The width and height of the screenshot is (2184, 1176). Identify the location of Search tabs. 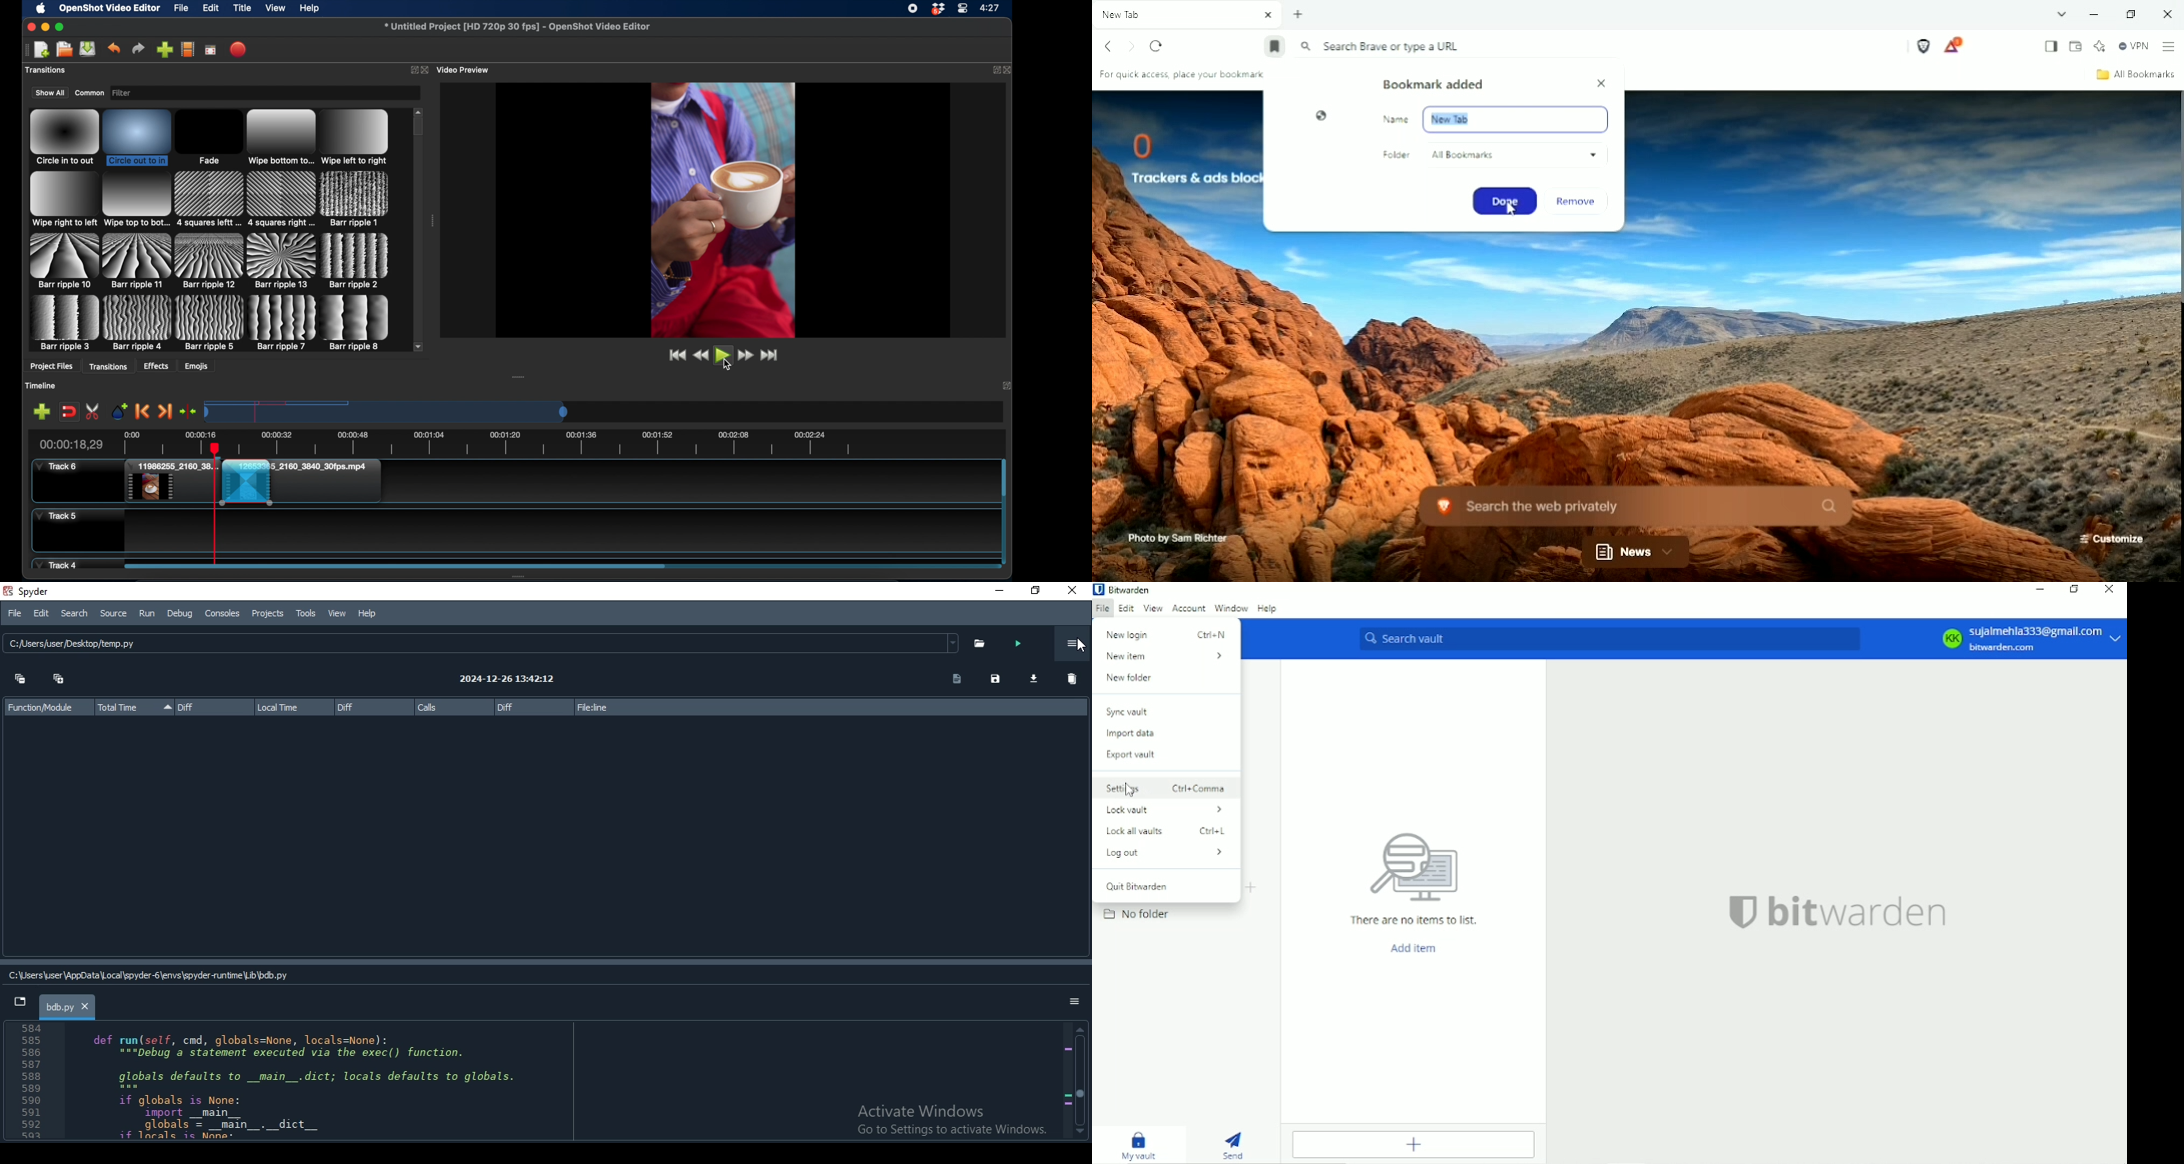
(2062, 14).